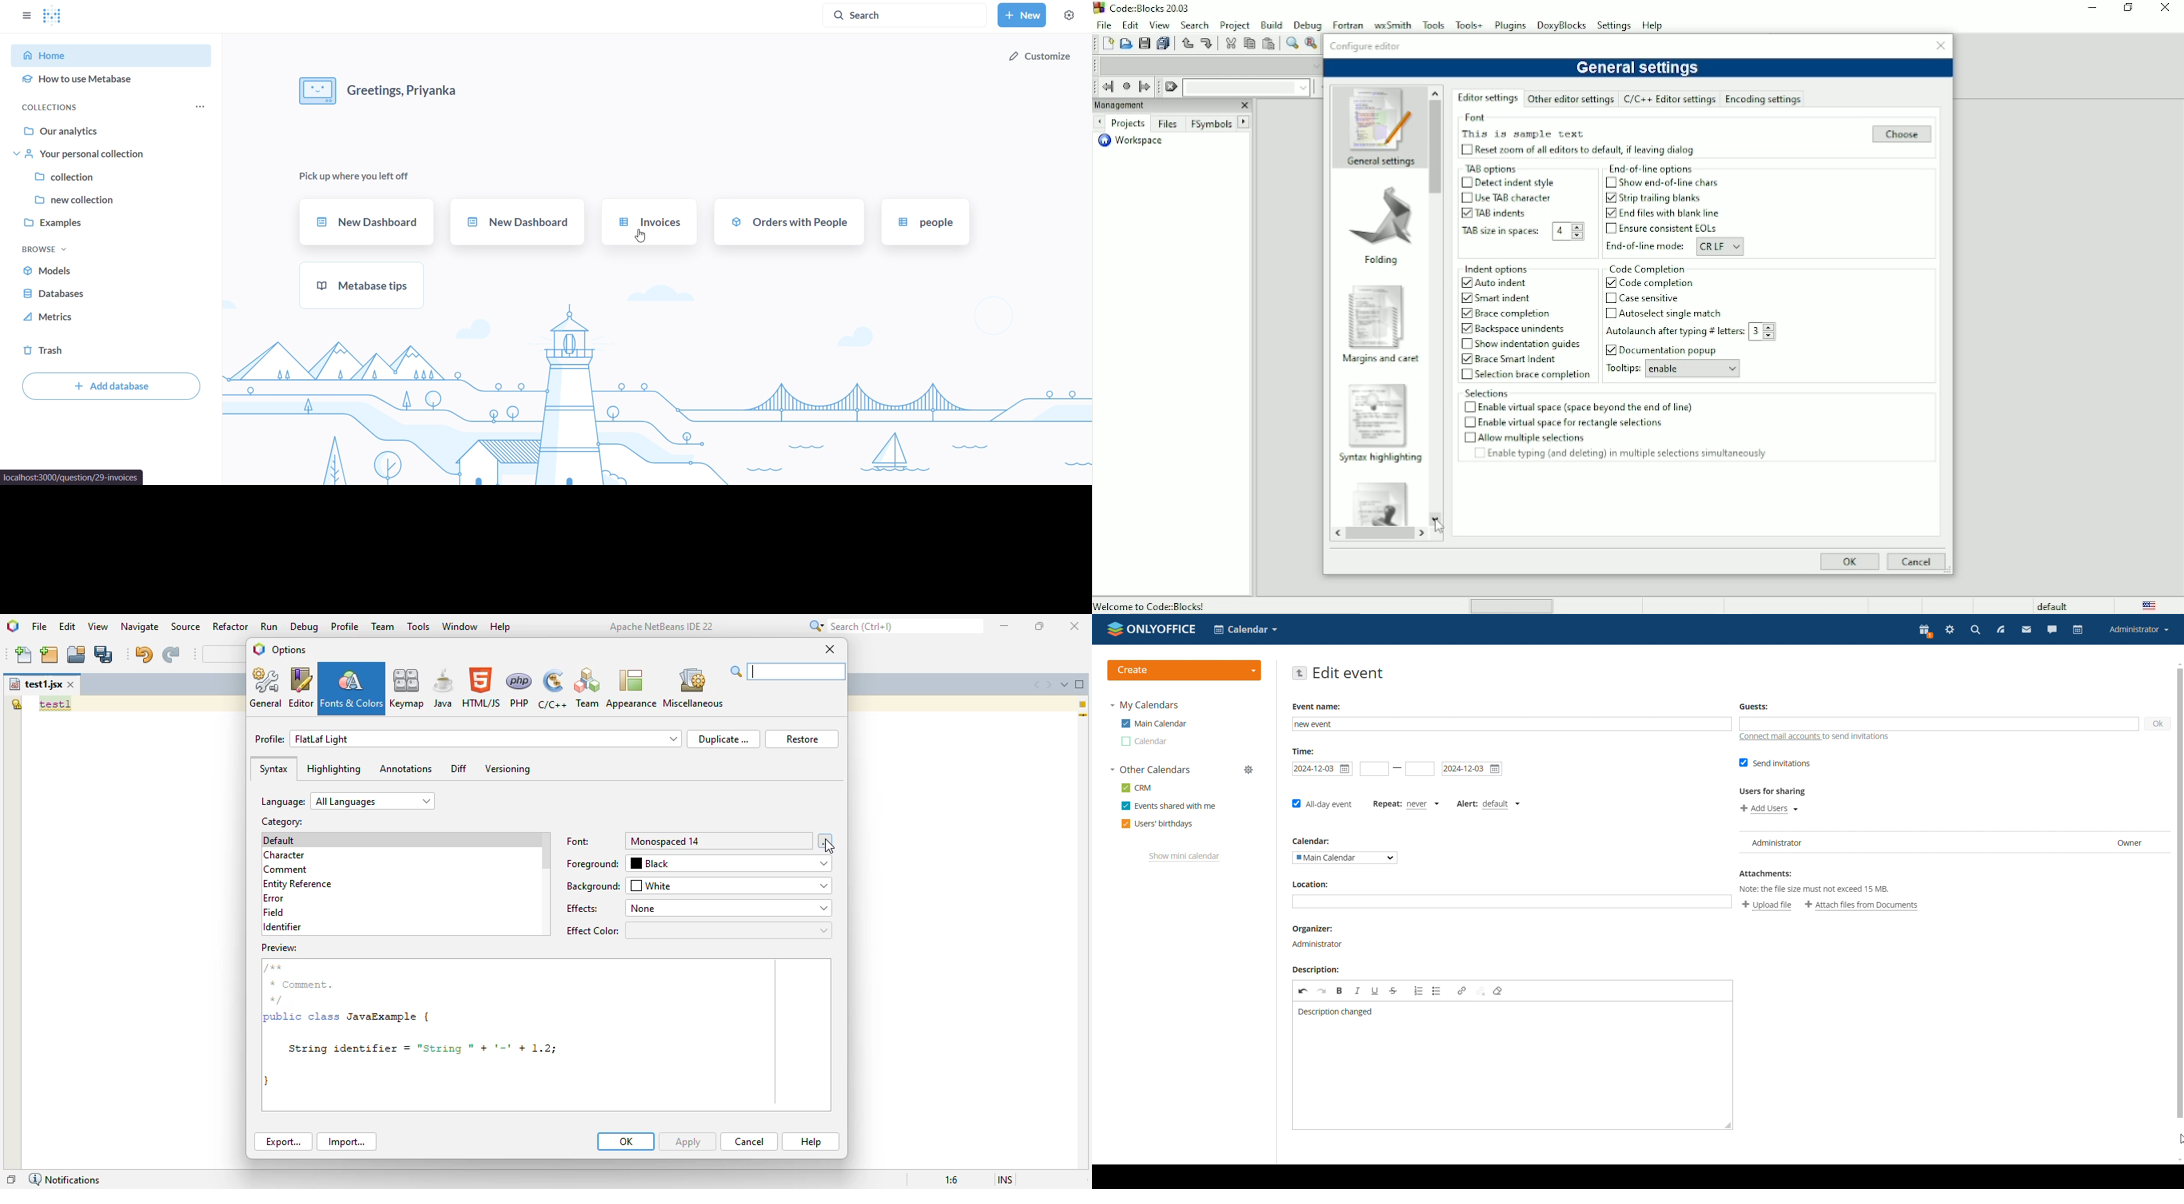  I want to click on organizer, so click(1317, 946).